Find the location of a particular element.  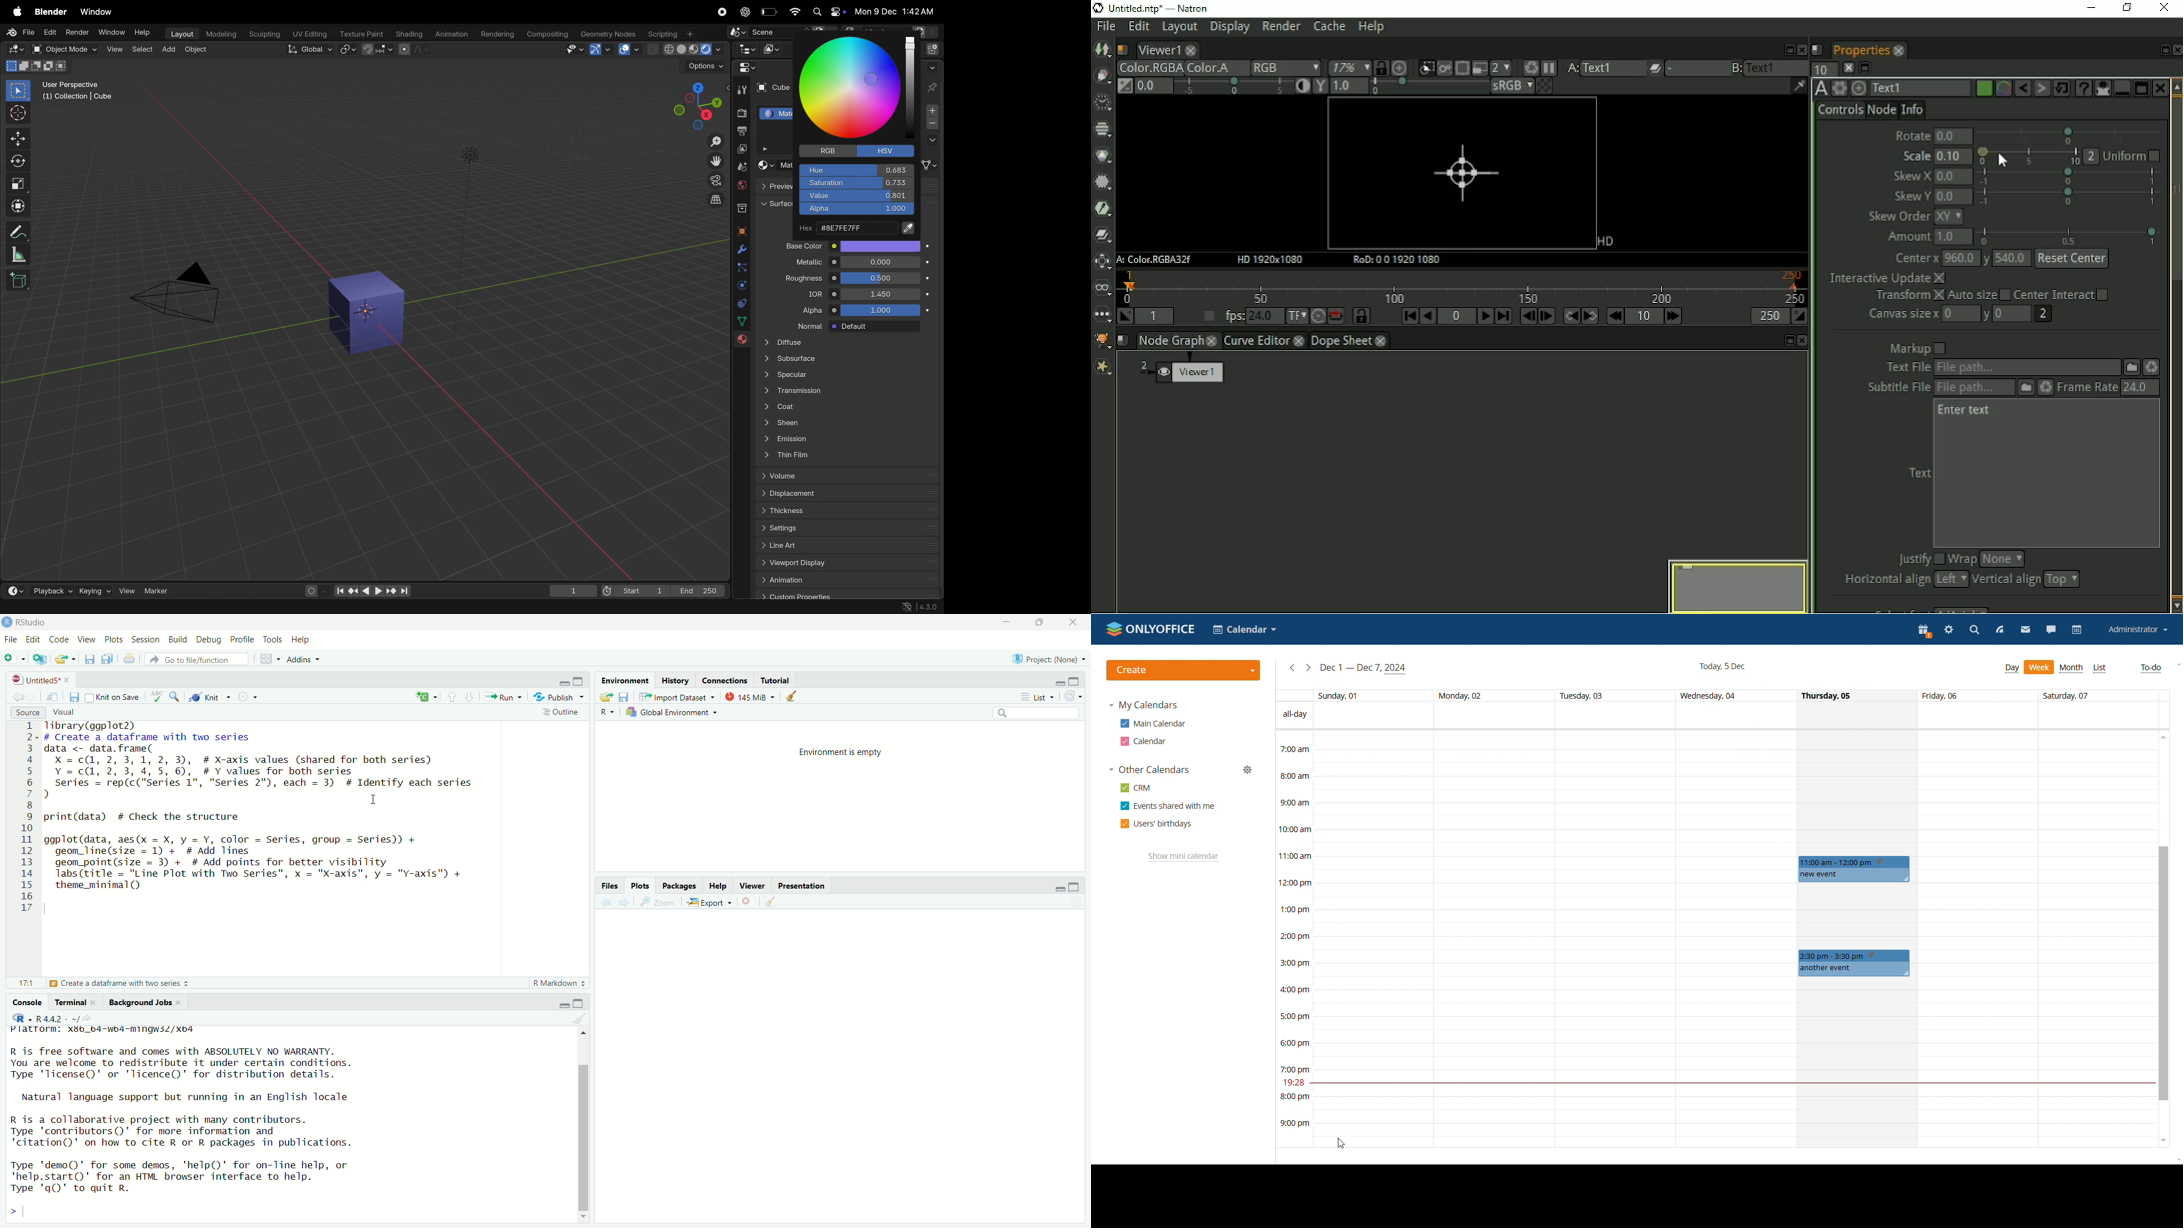

render is located at coordinates (77, 31).